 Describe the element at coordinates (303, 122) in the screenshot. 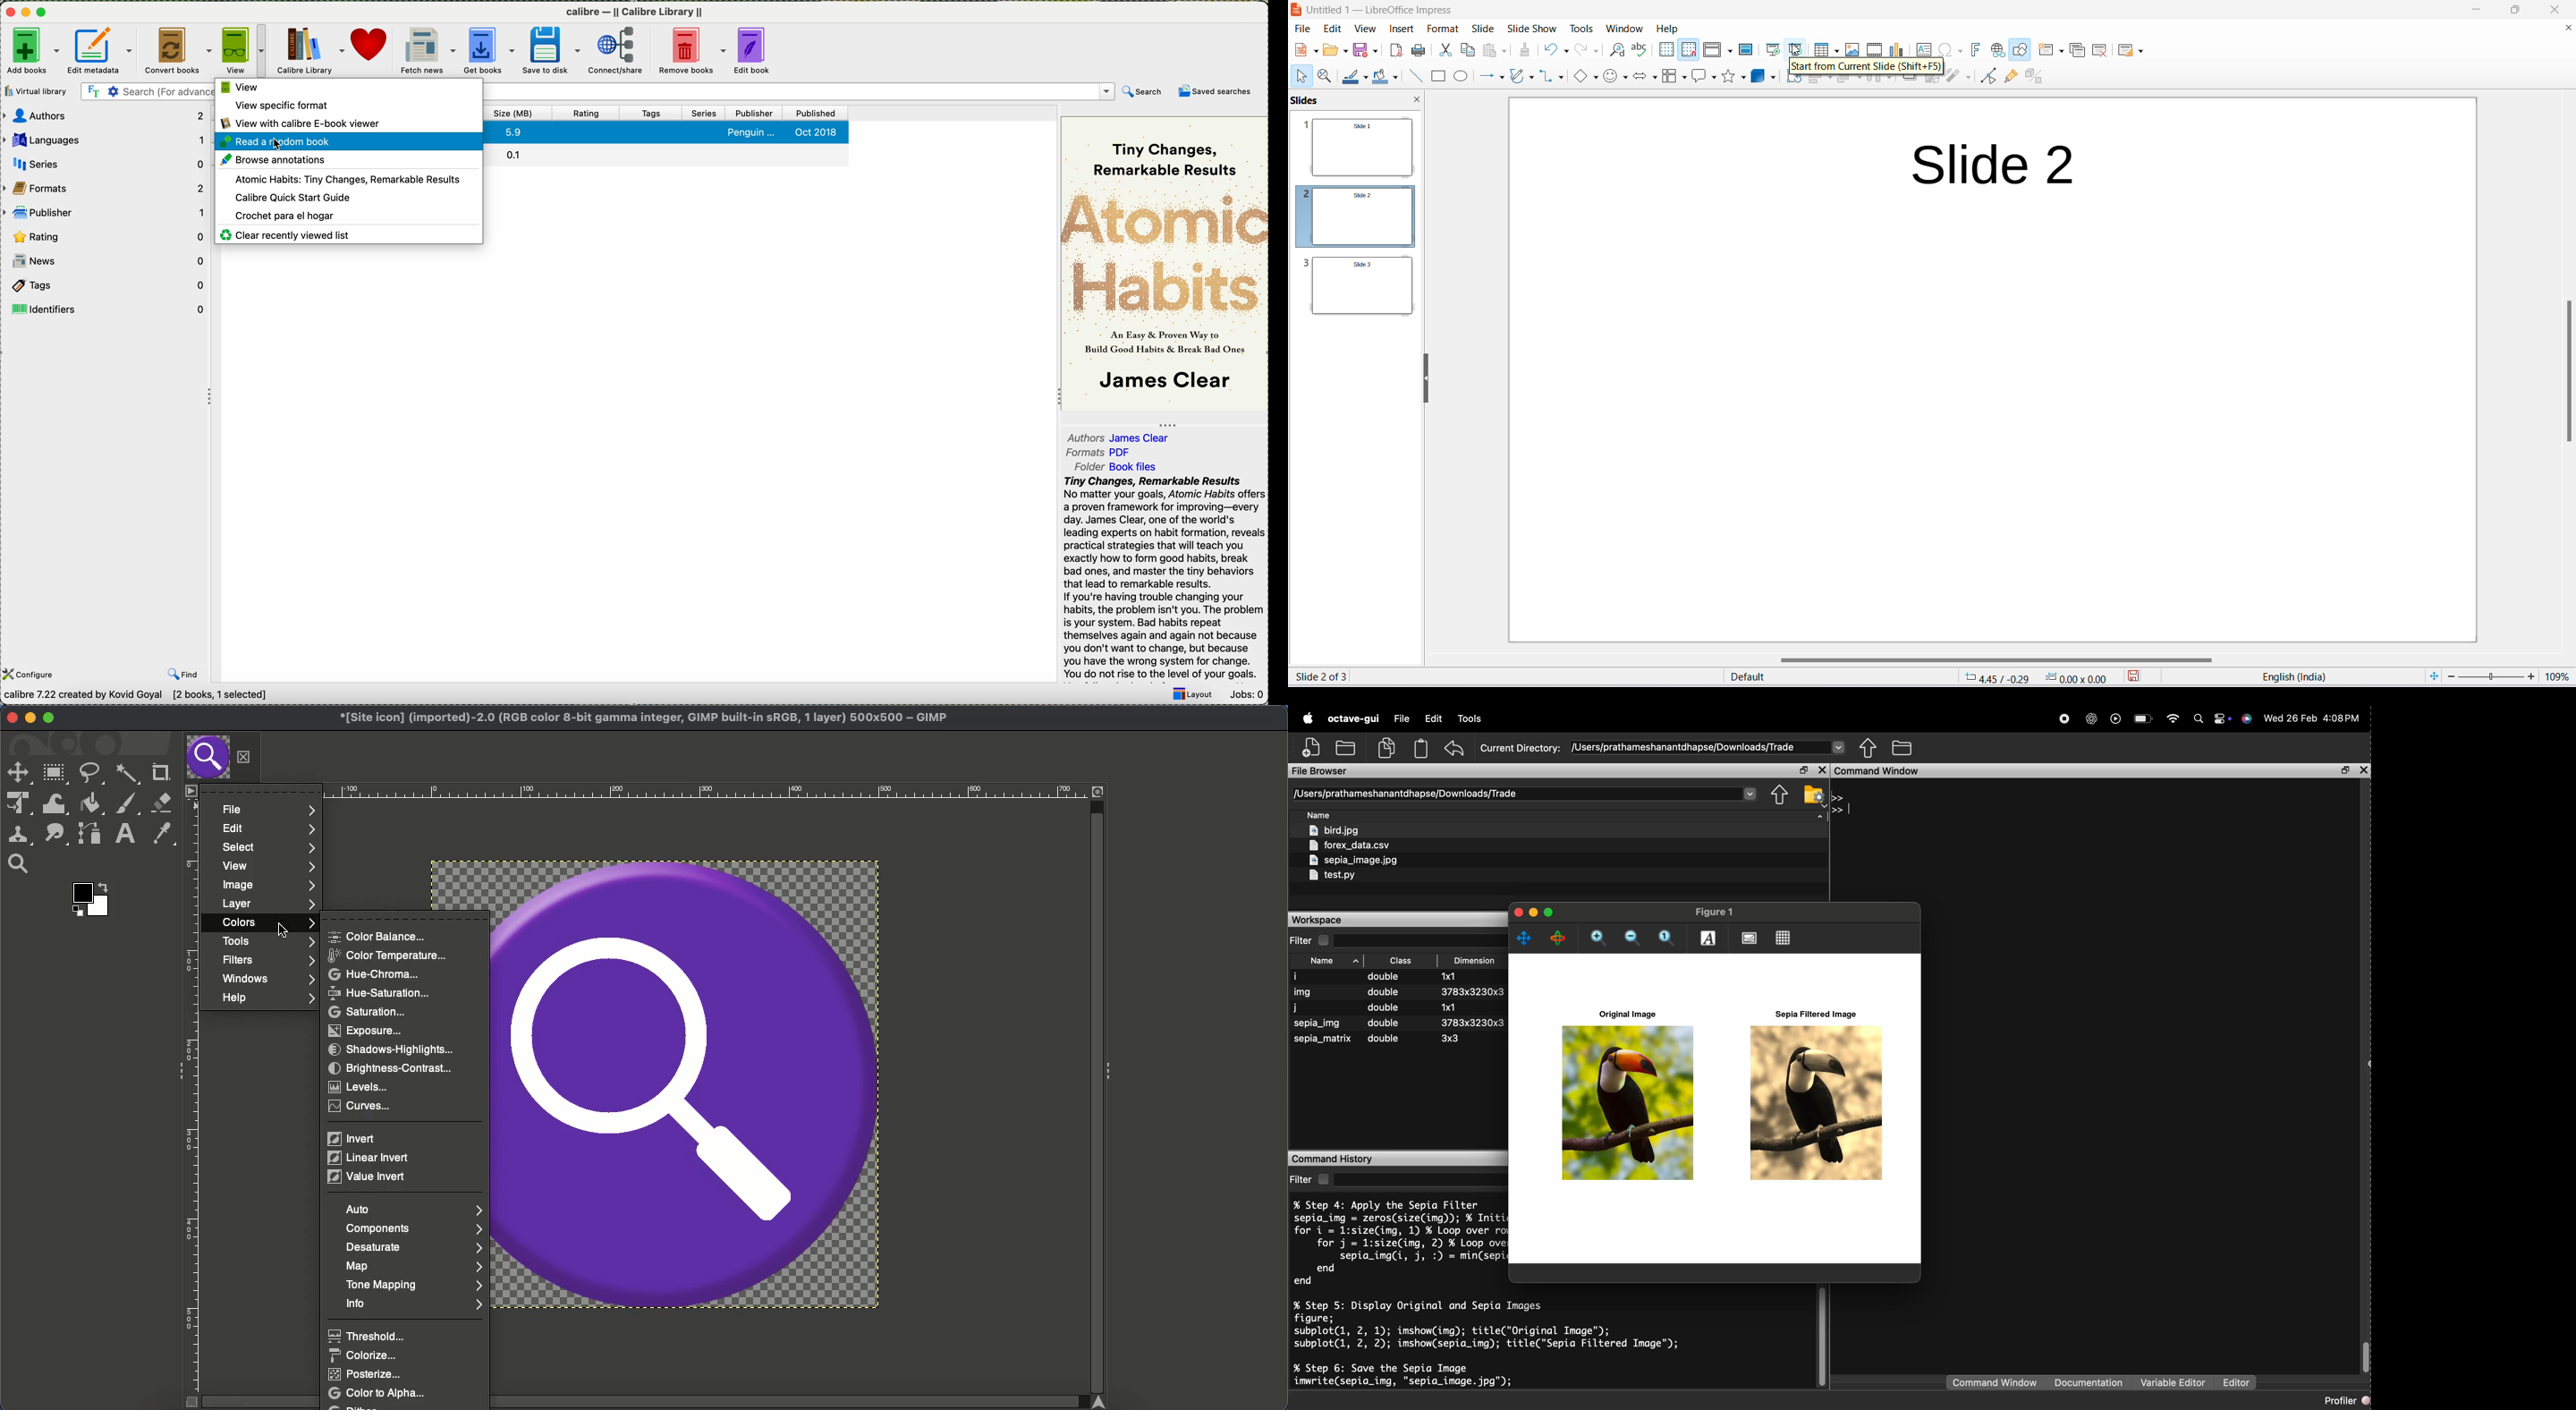

I see `view with Calibre e-book viewer` at that location.